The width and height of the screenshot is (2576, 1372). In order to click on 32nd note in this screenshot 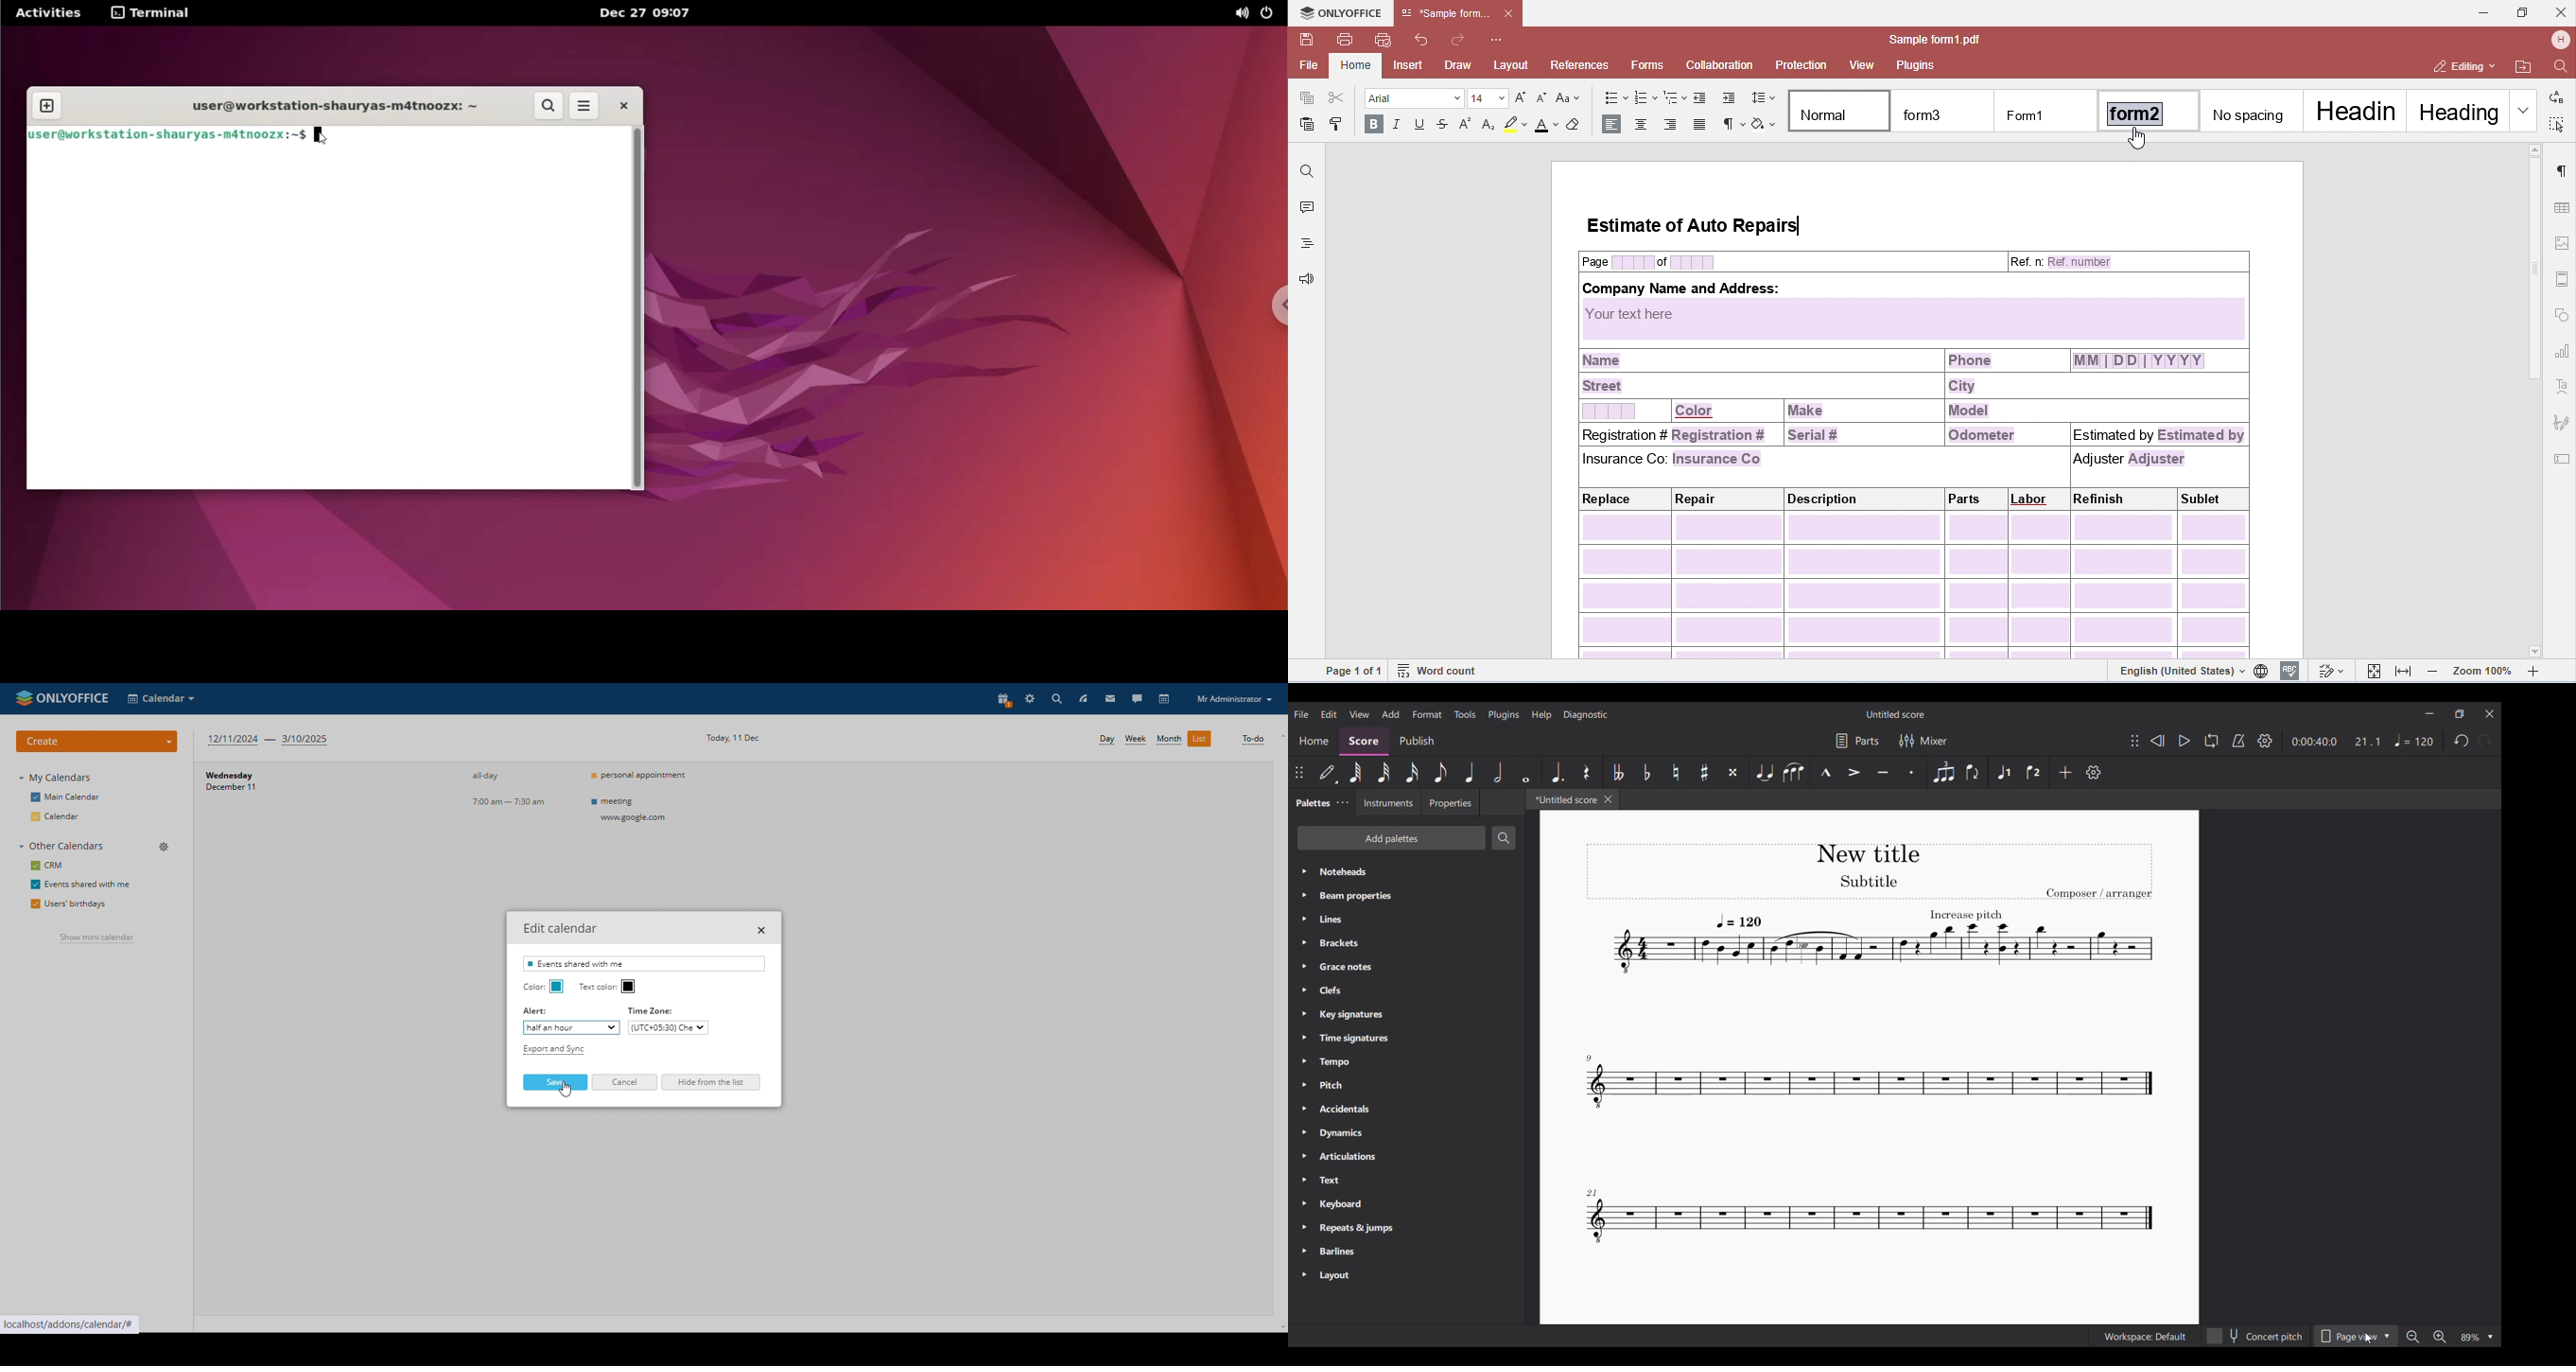, I will do `click(1383, 773)`.